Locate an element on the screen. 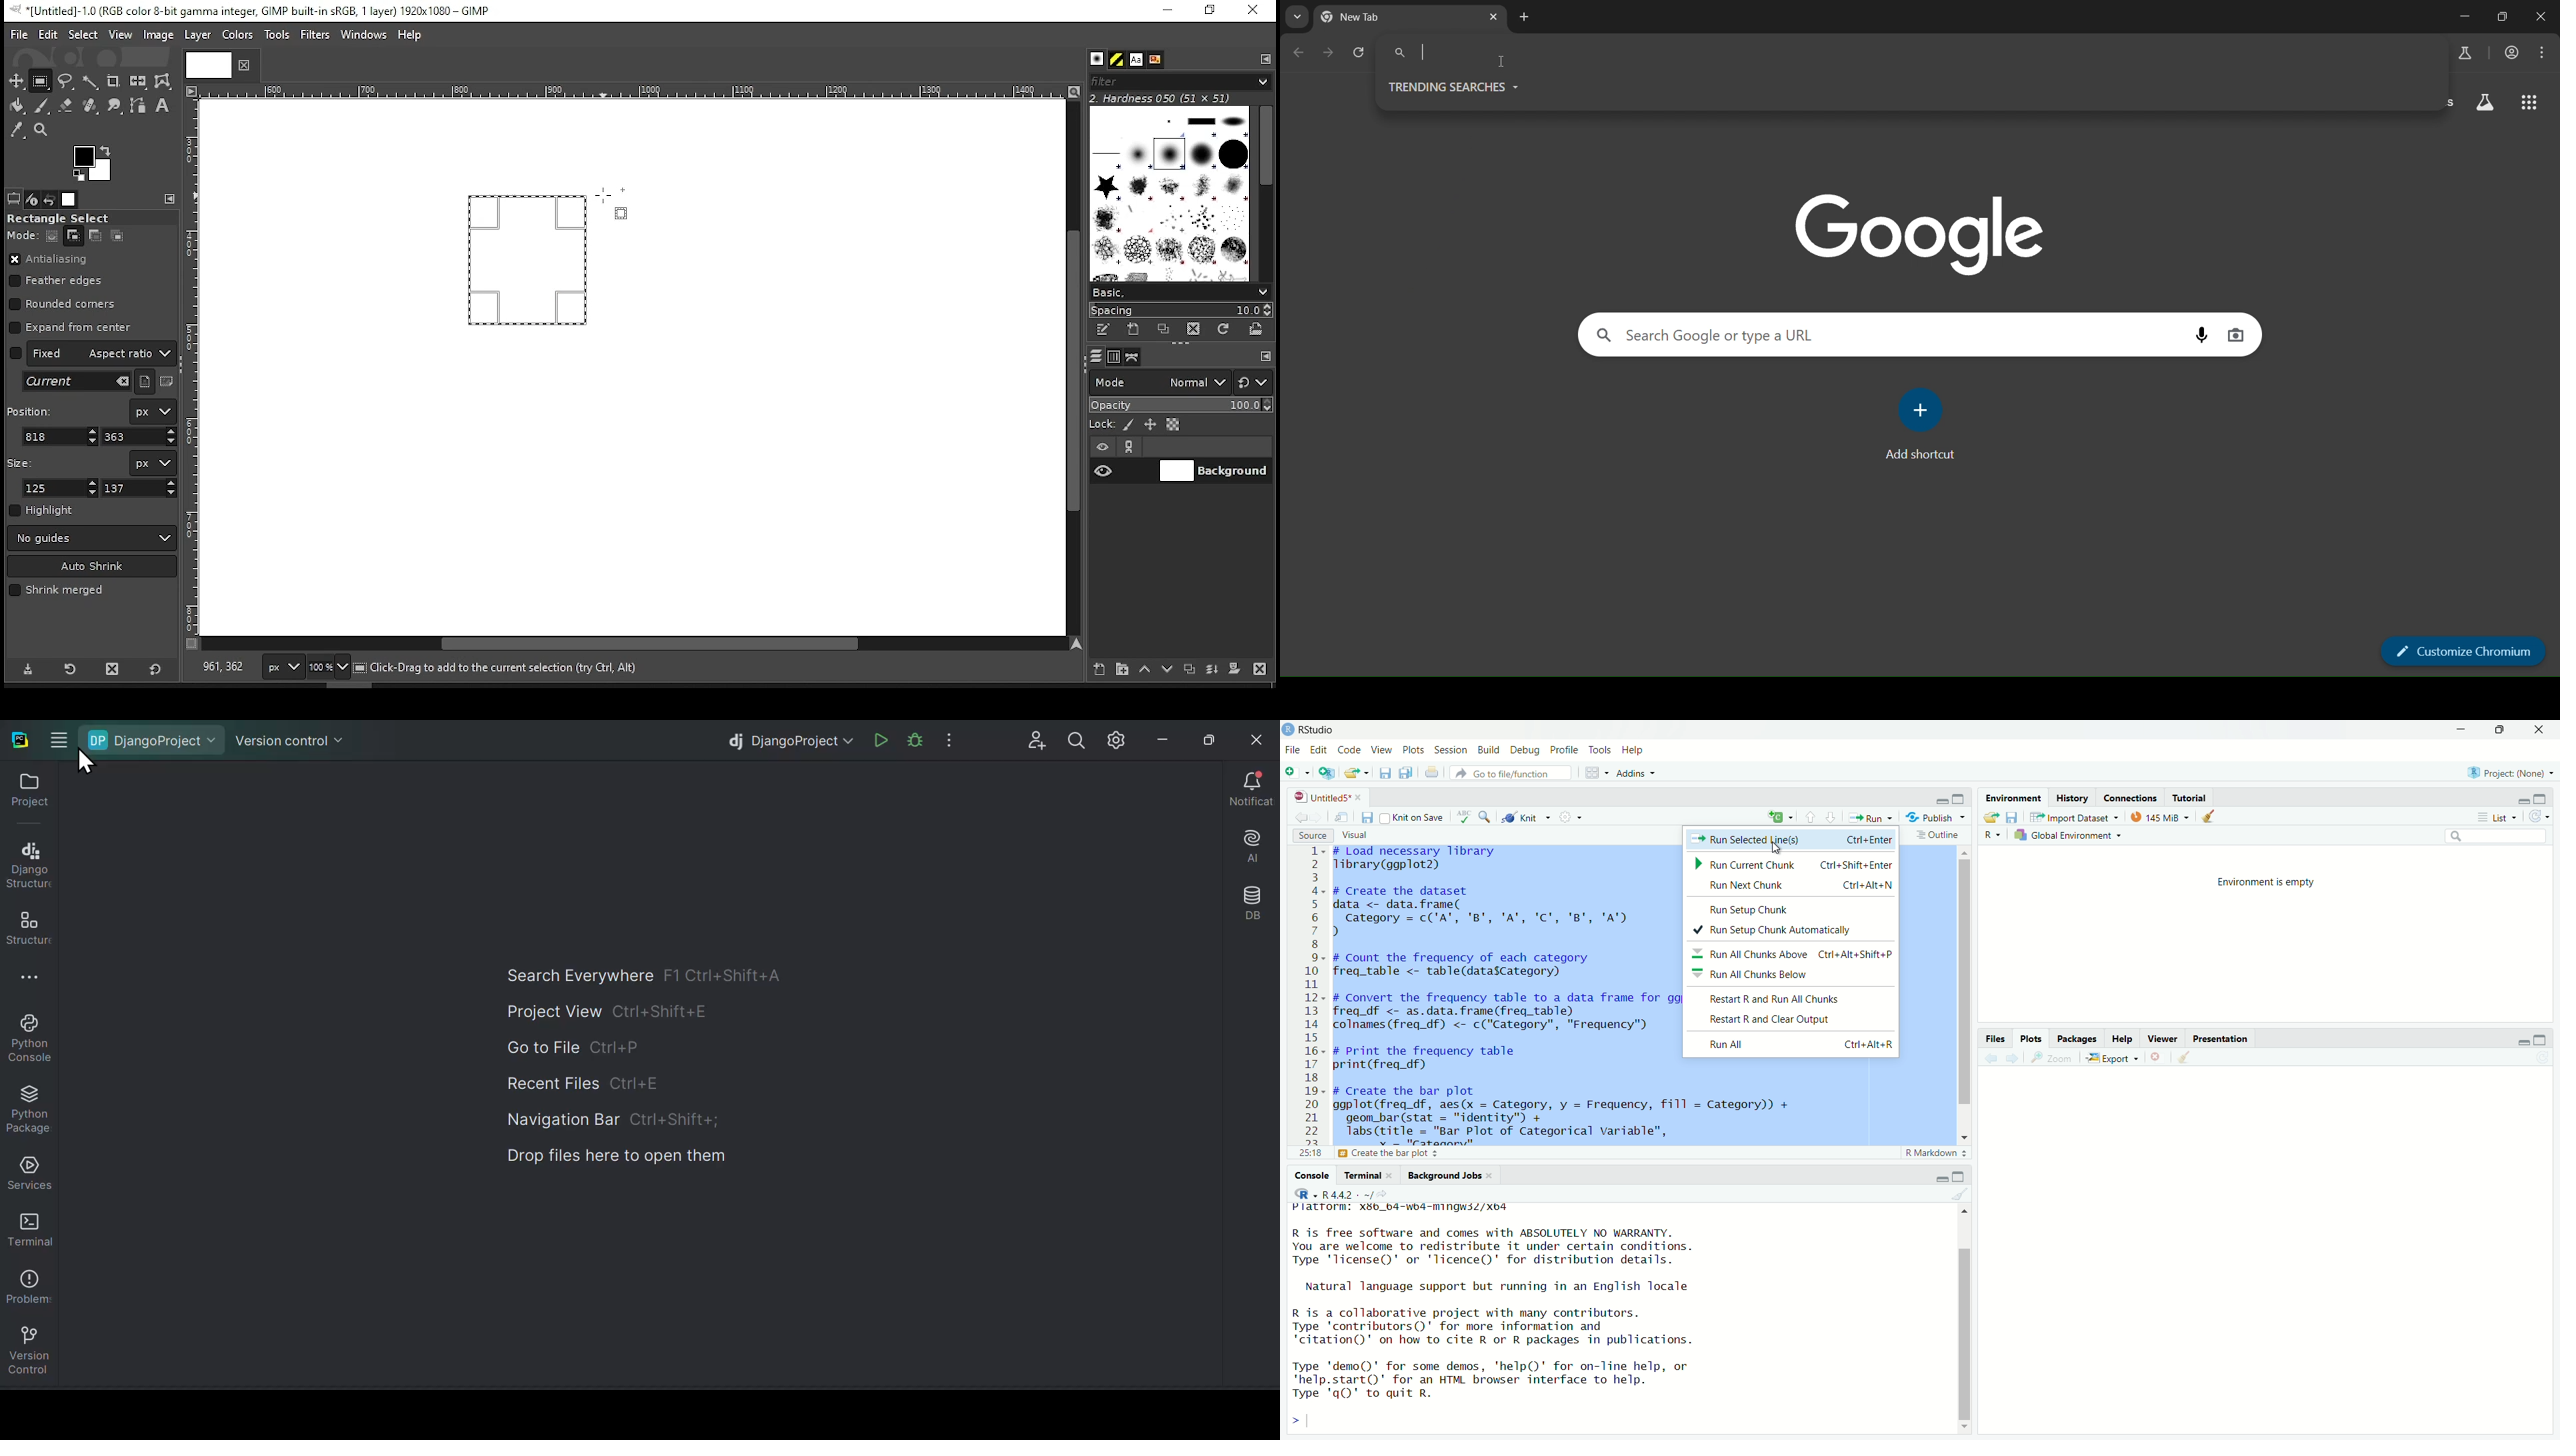 The image size is (2576, 1456). workspace panes is located at coordinates (1595, 775).